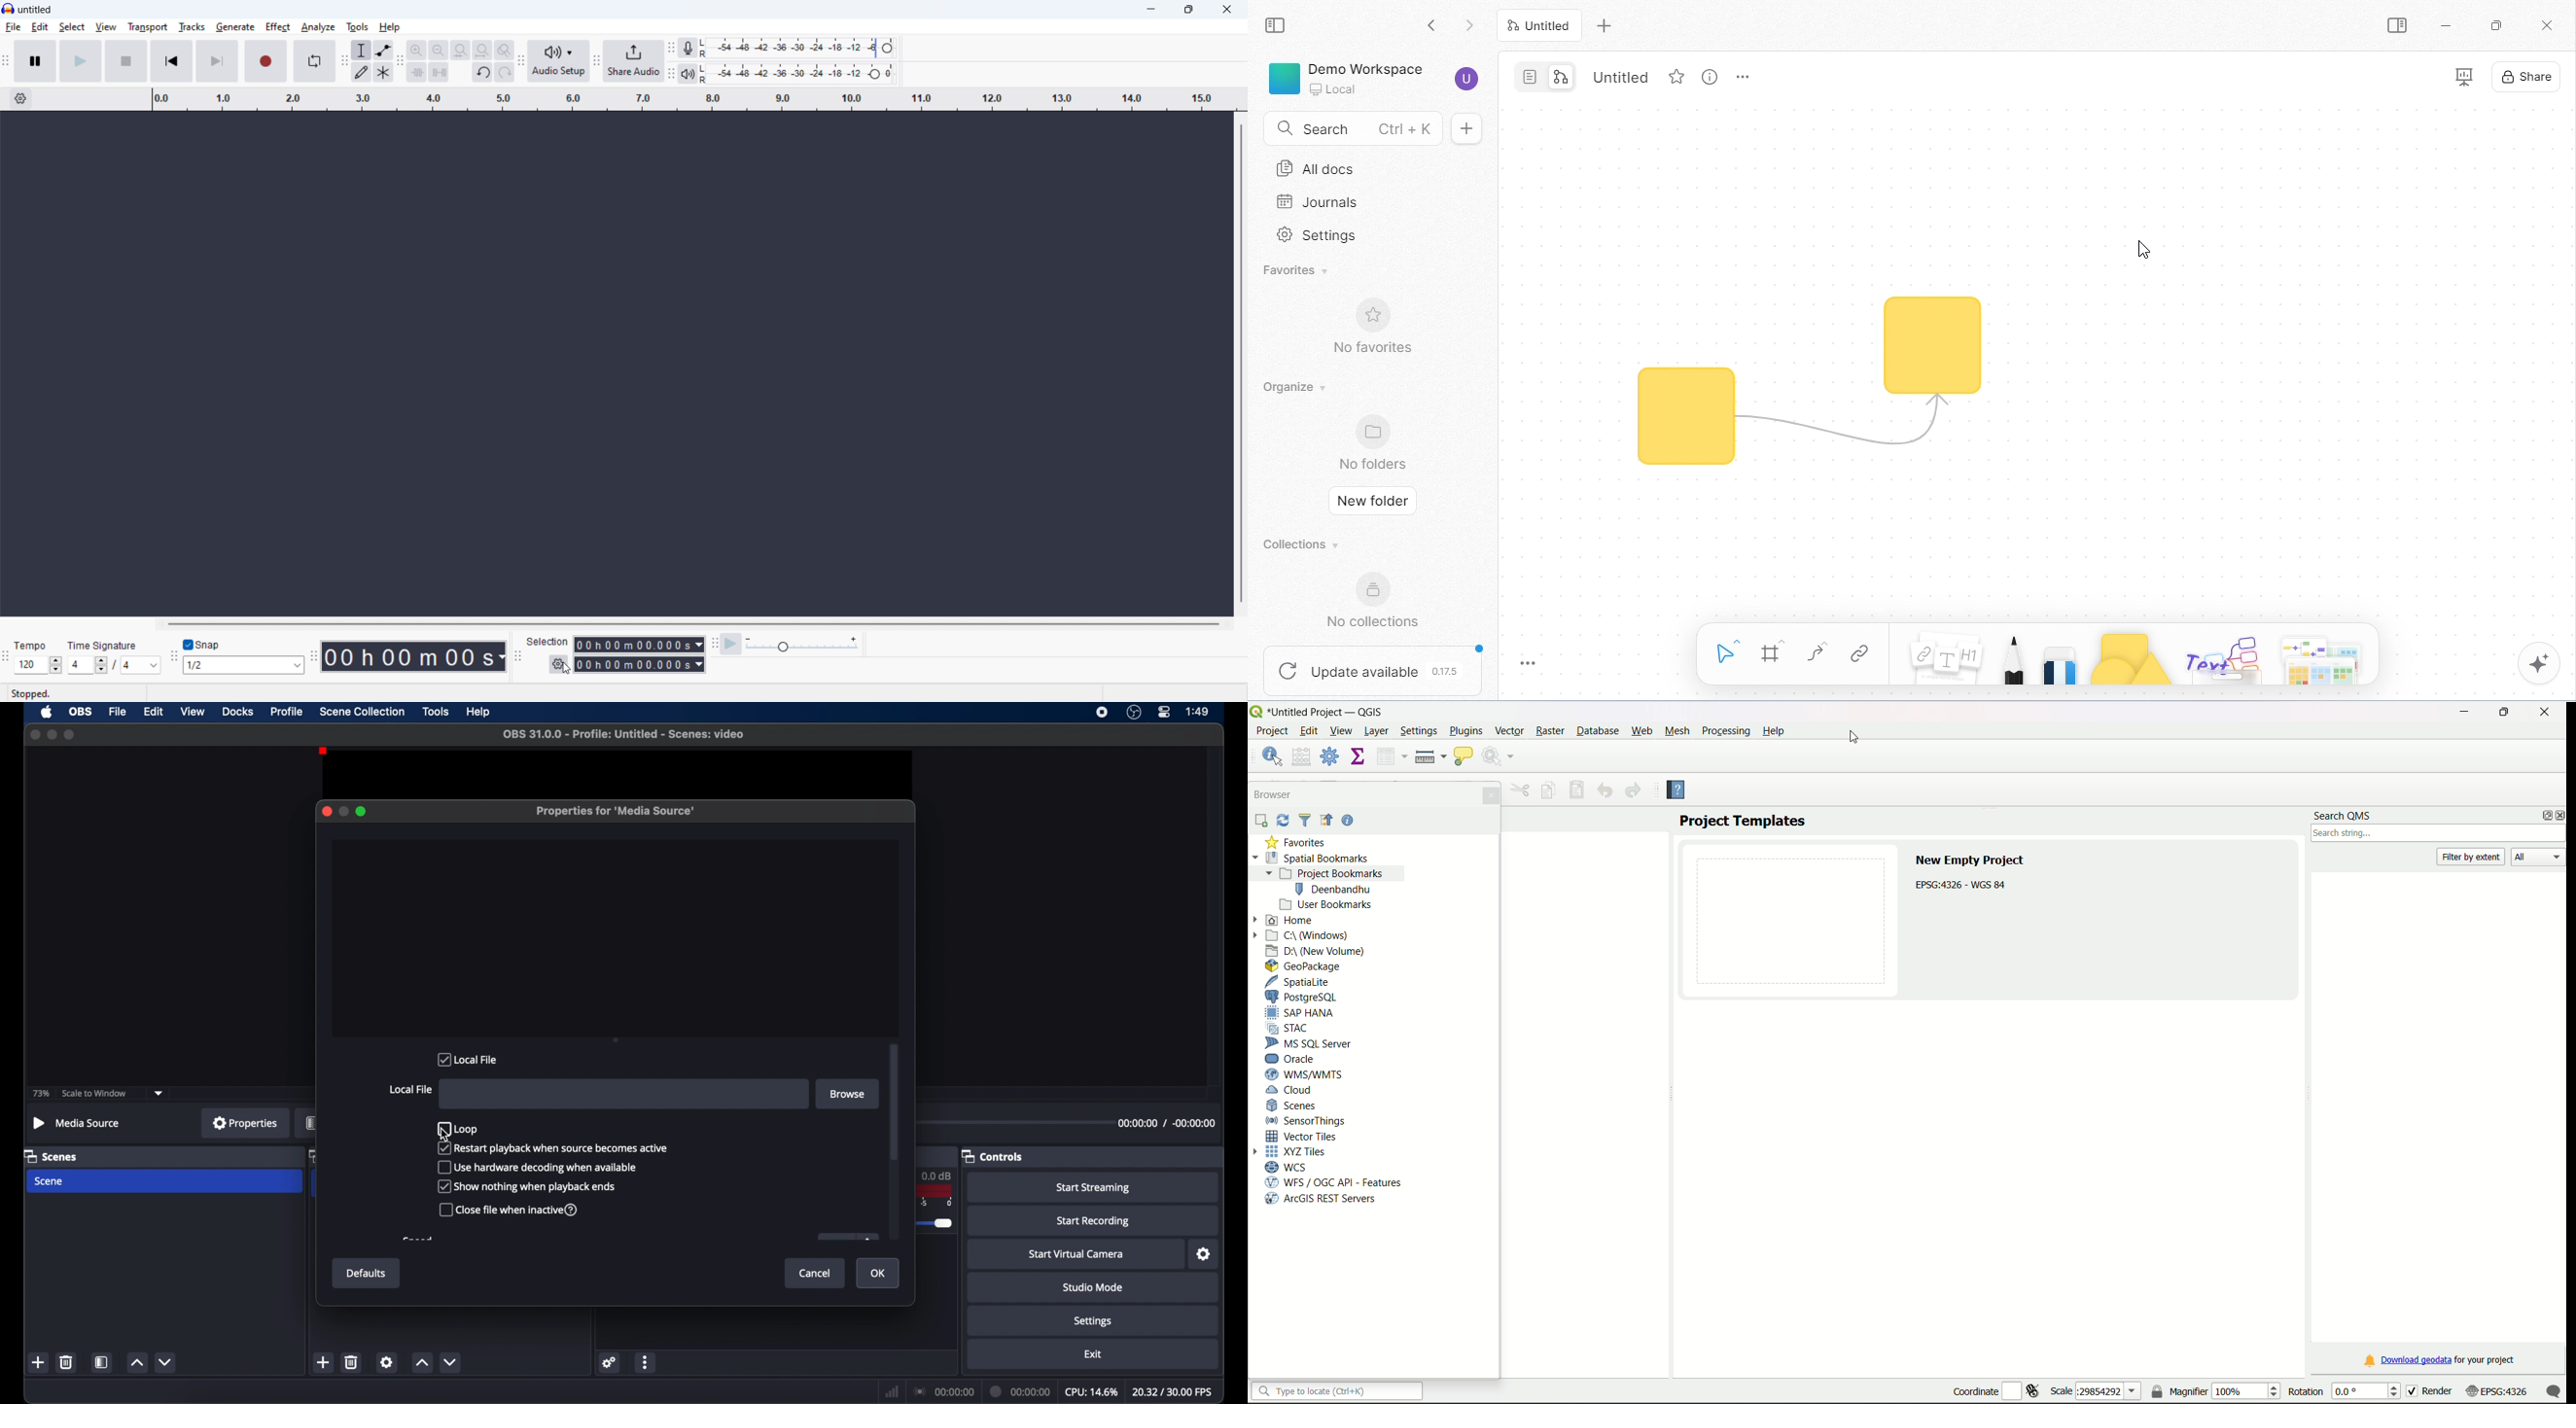  I want to click on play at speed, so click(731, 644).